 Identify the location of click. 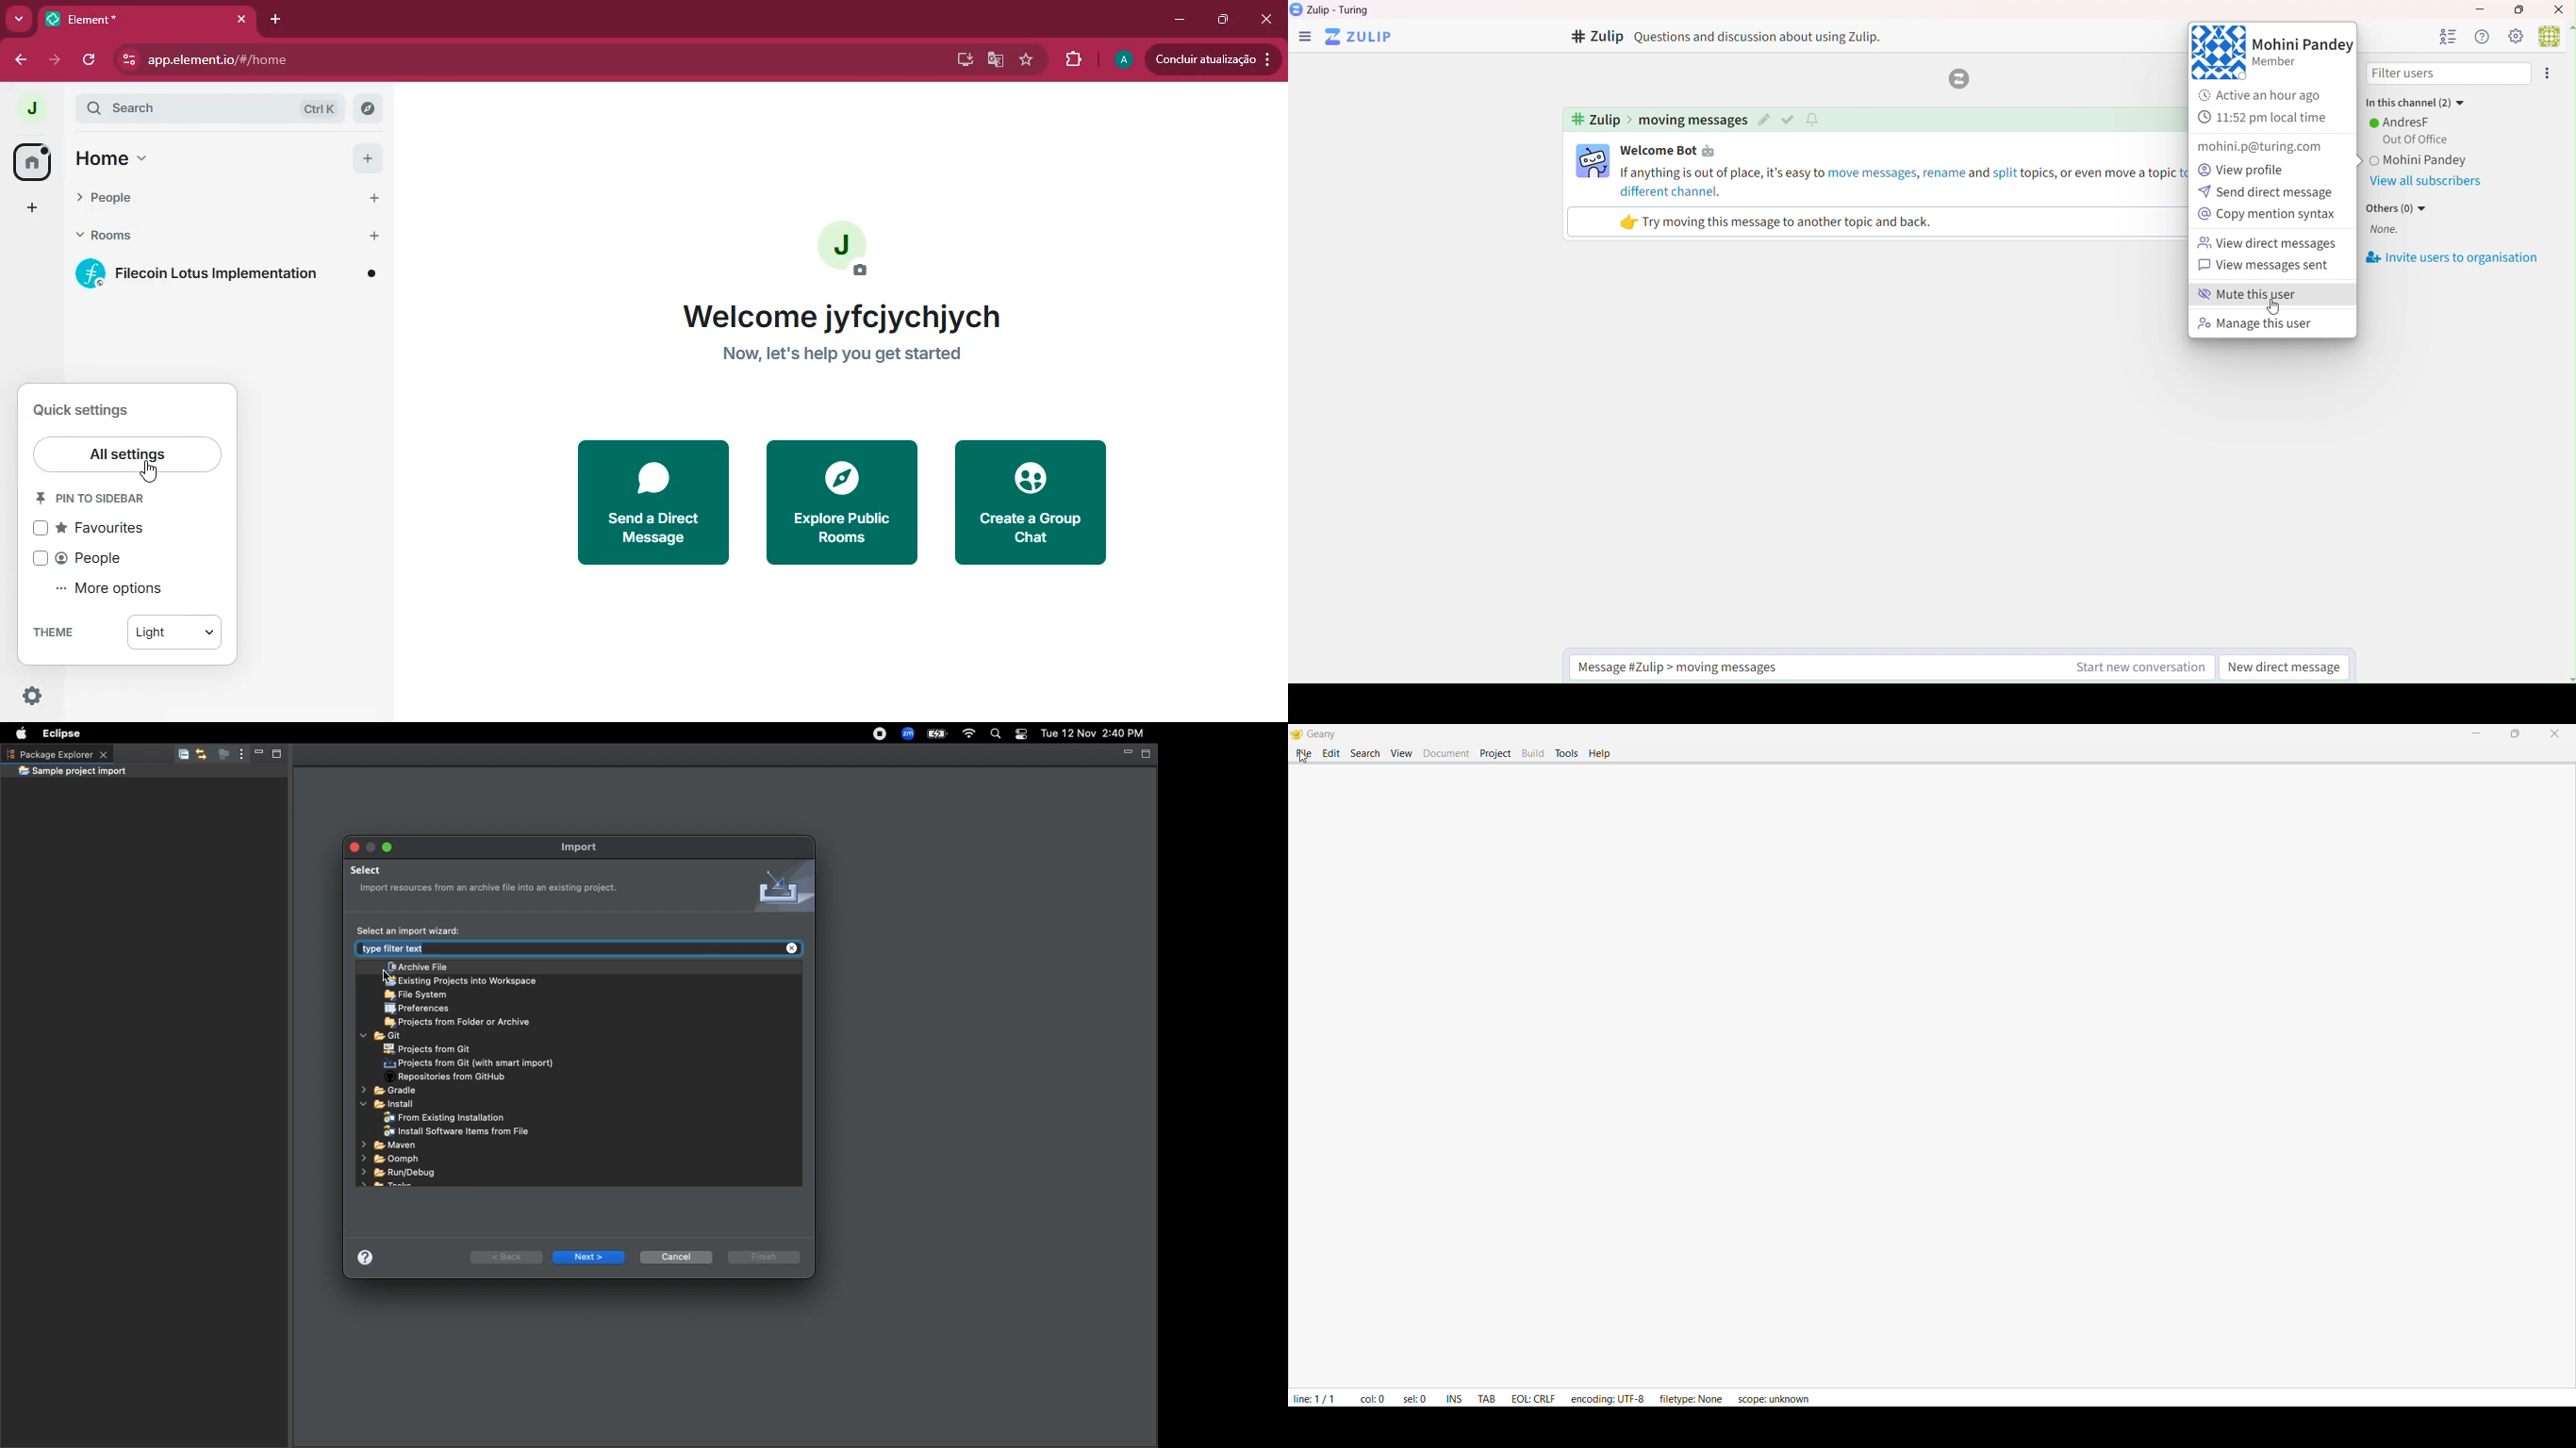
(1269, 21).